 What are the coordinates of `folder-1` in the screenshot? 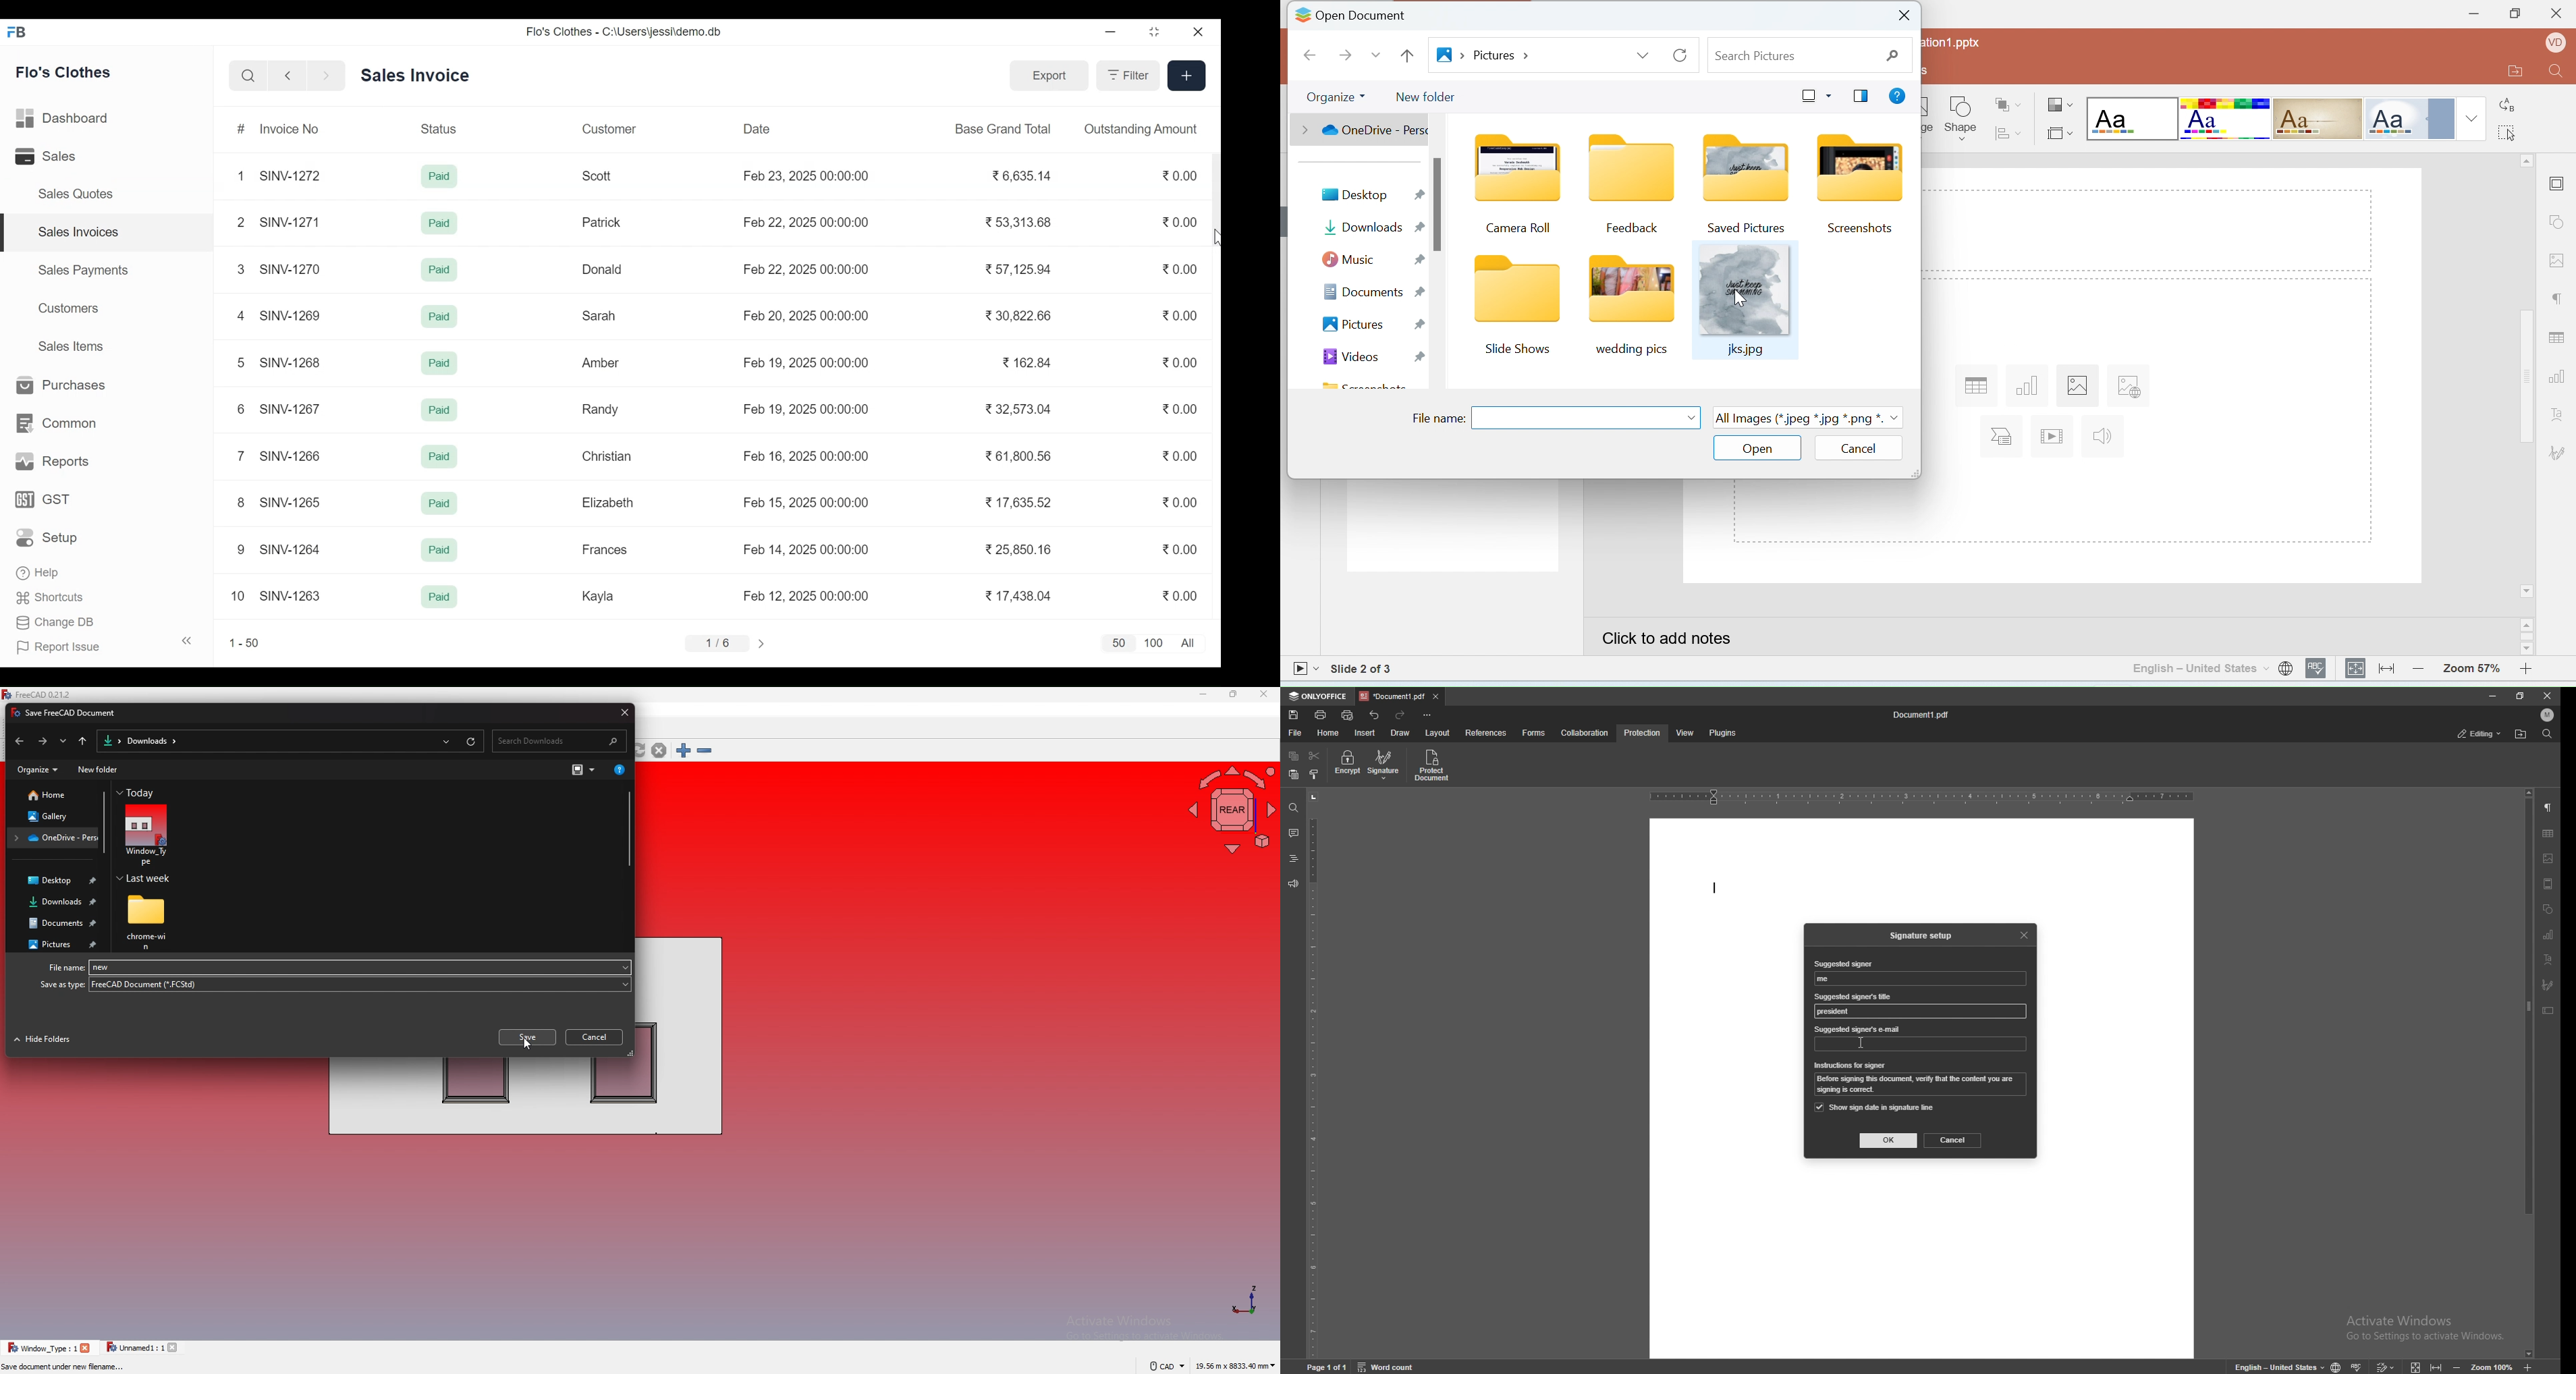 It's located at (1520, 187).